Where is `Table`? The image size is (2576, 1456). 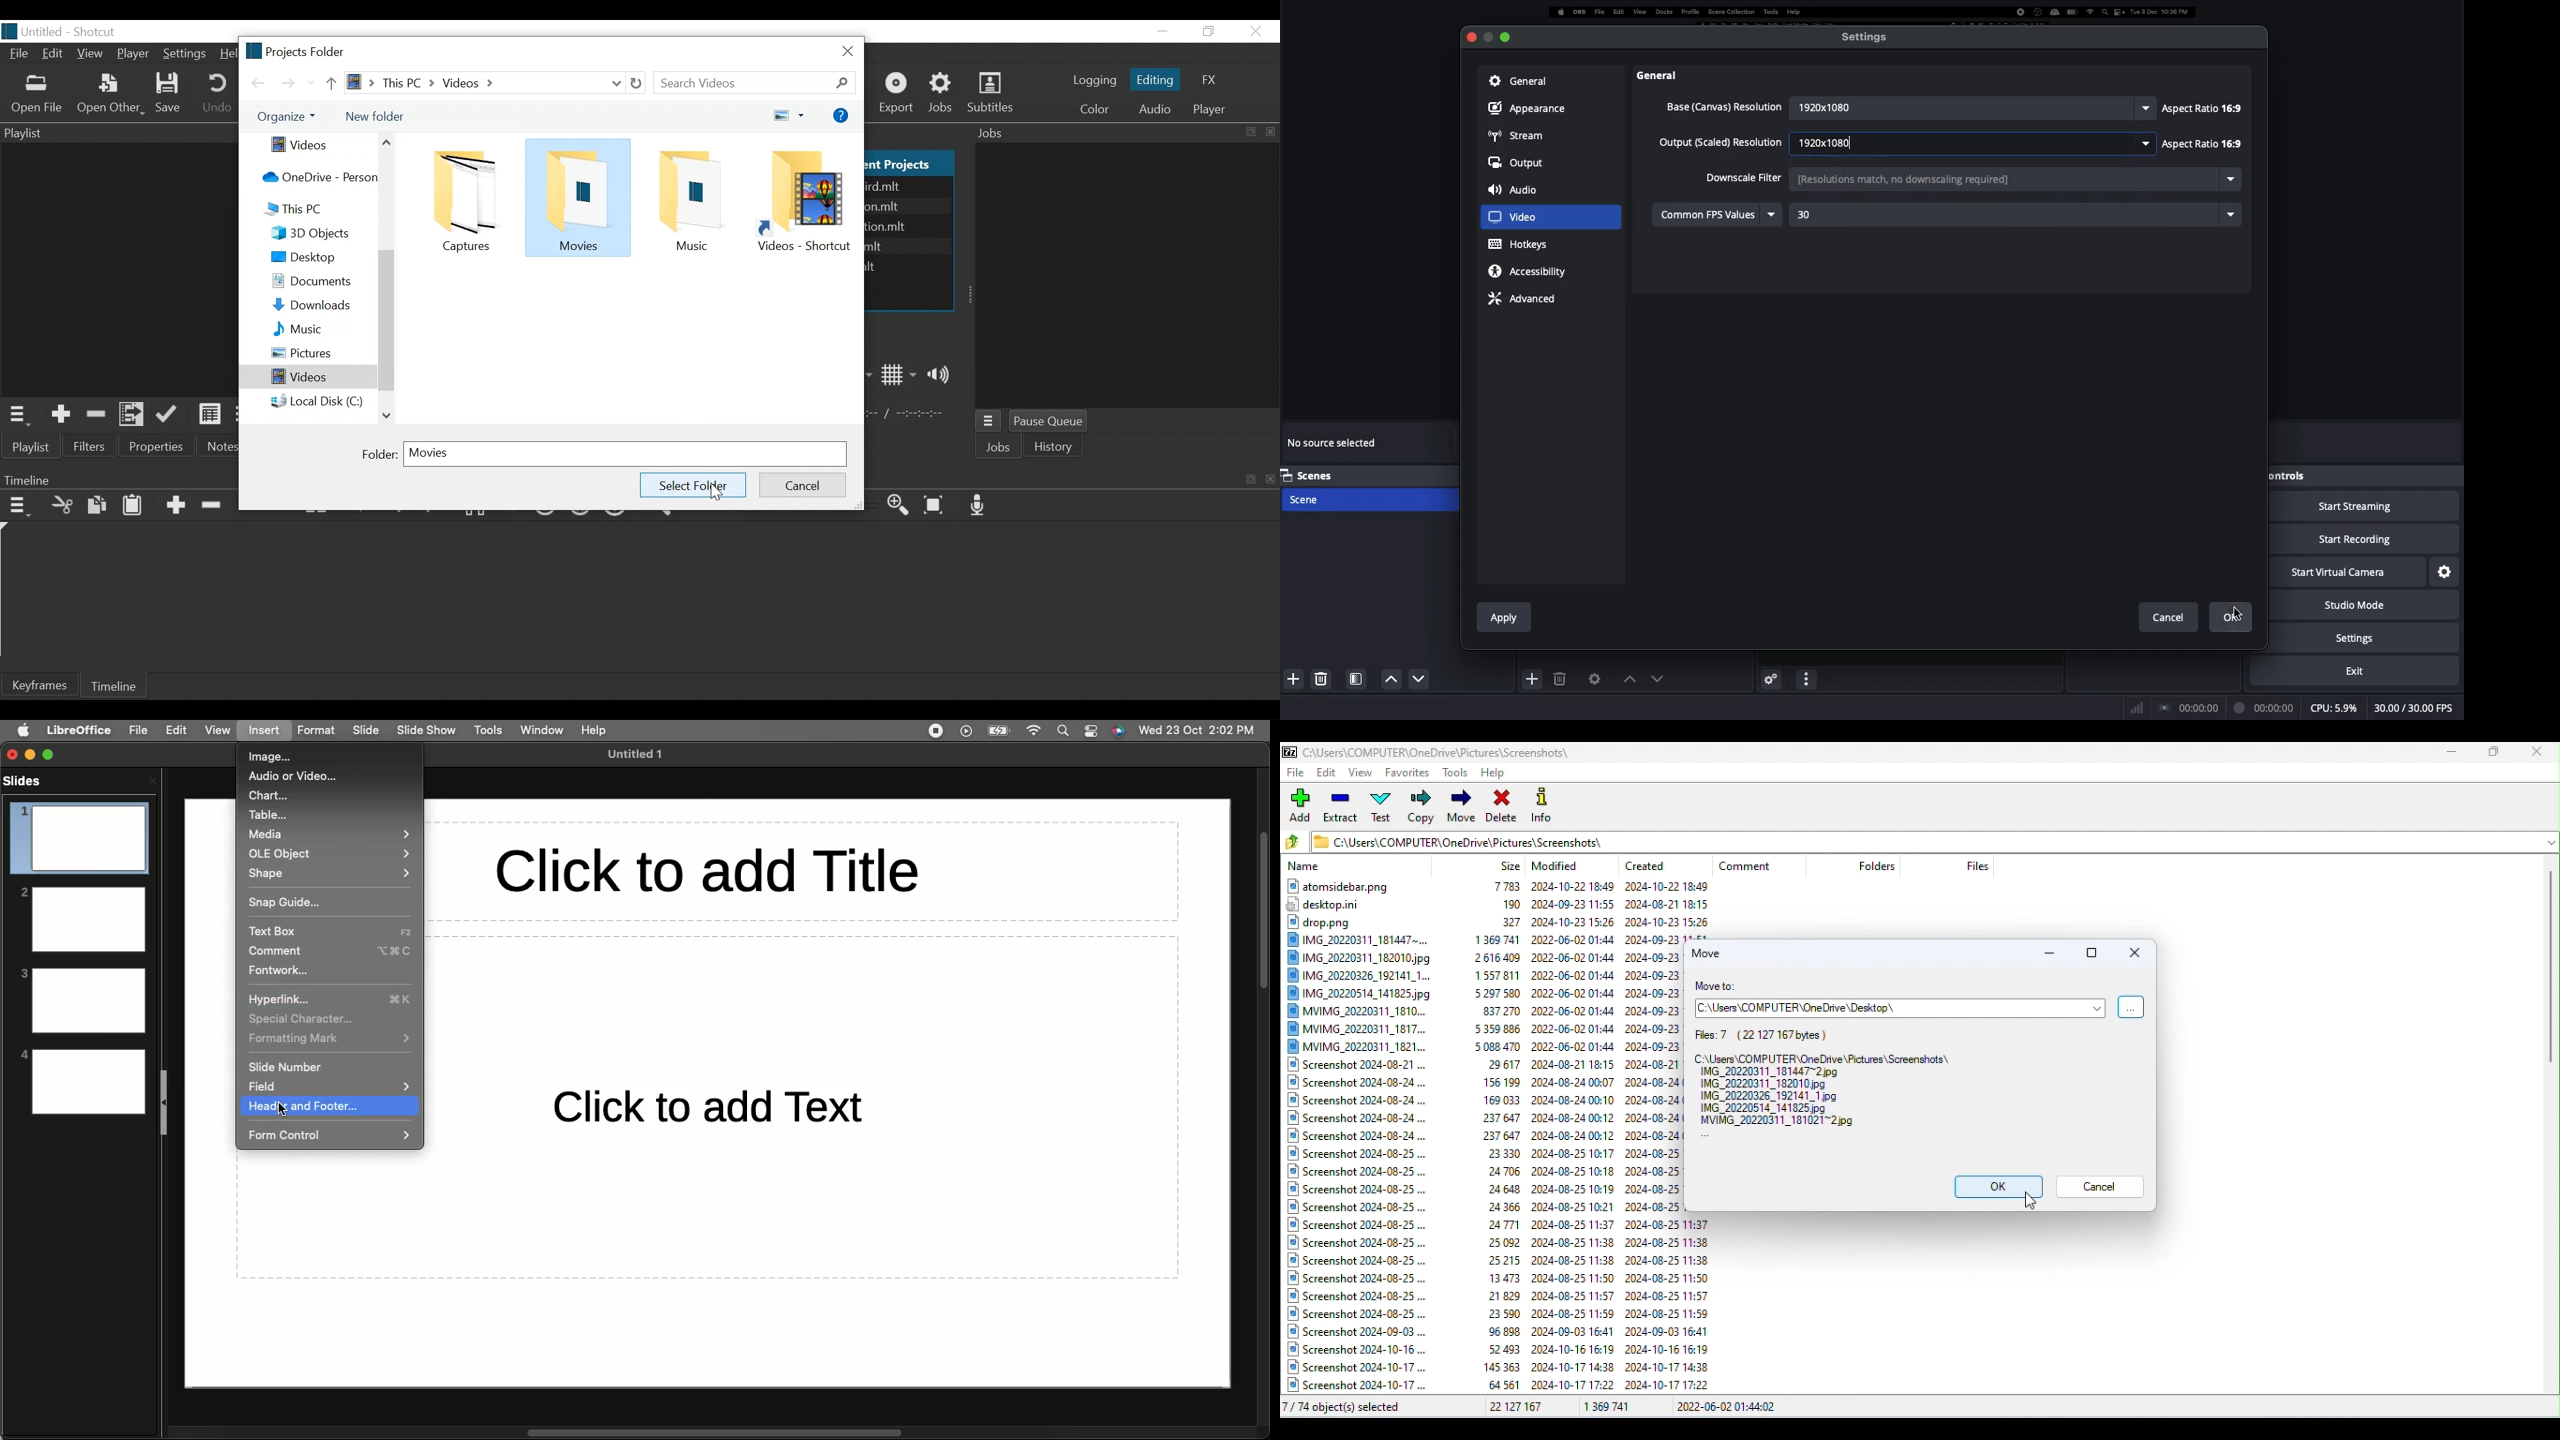
Table is located at coordinates (274, 815).